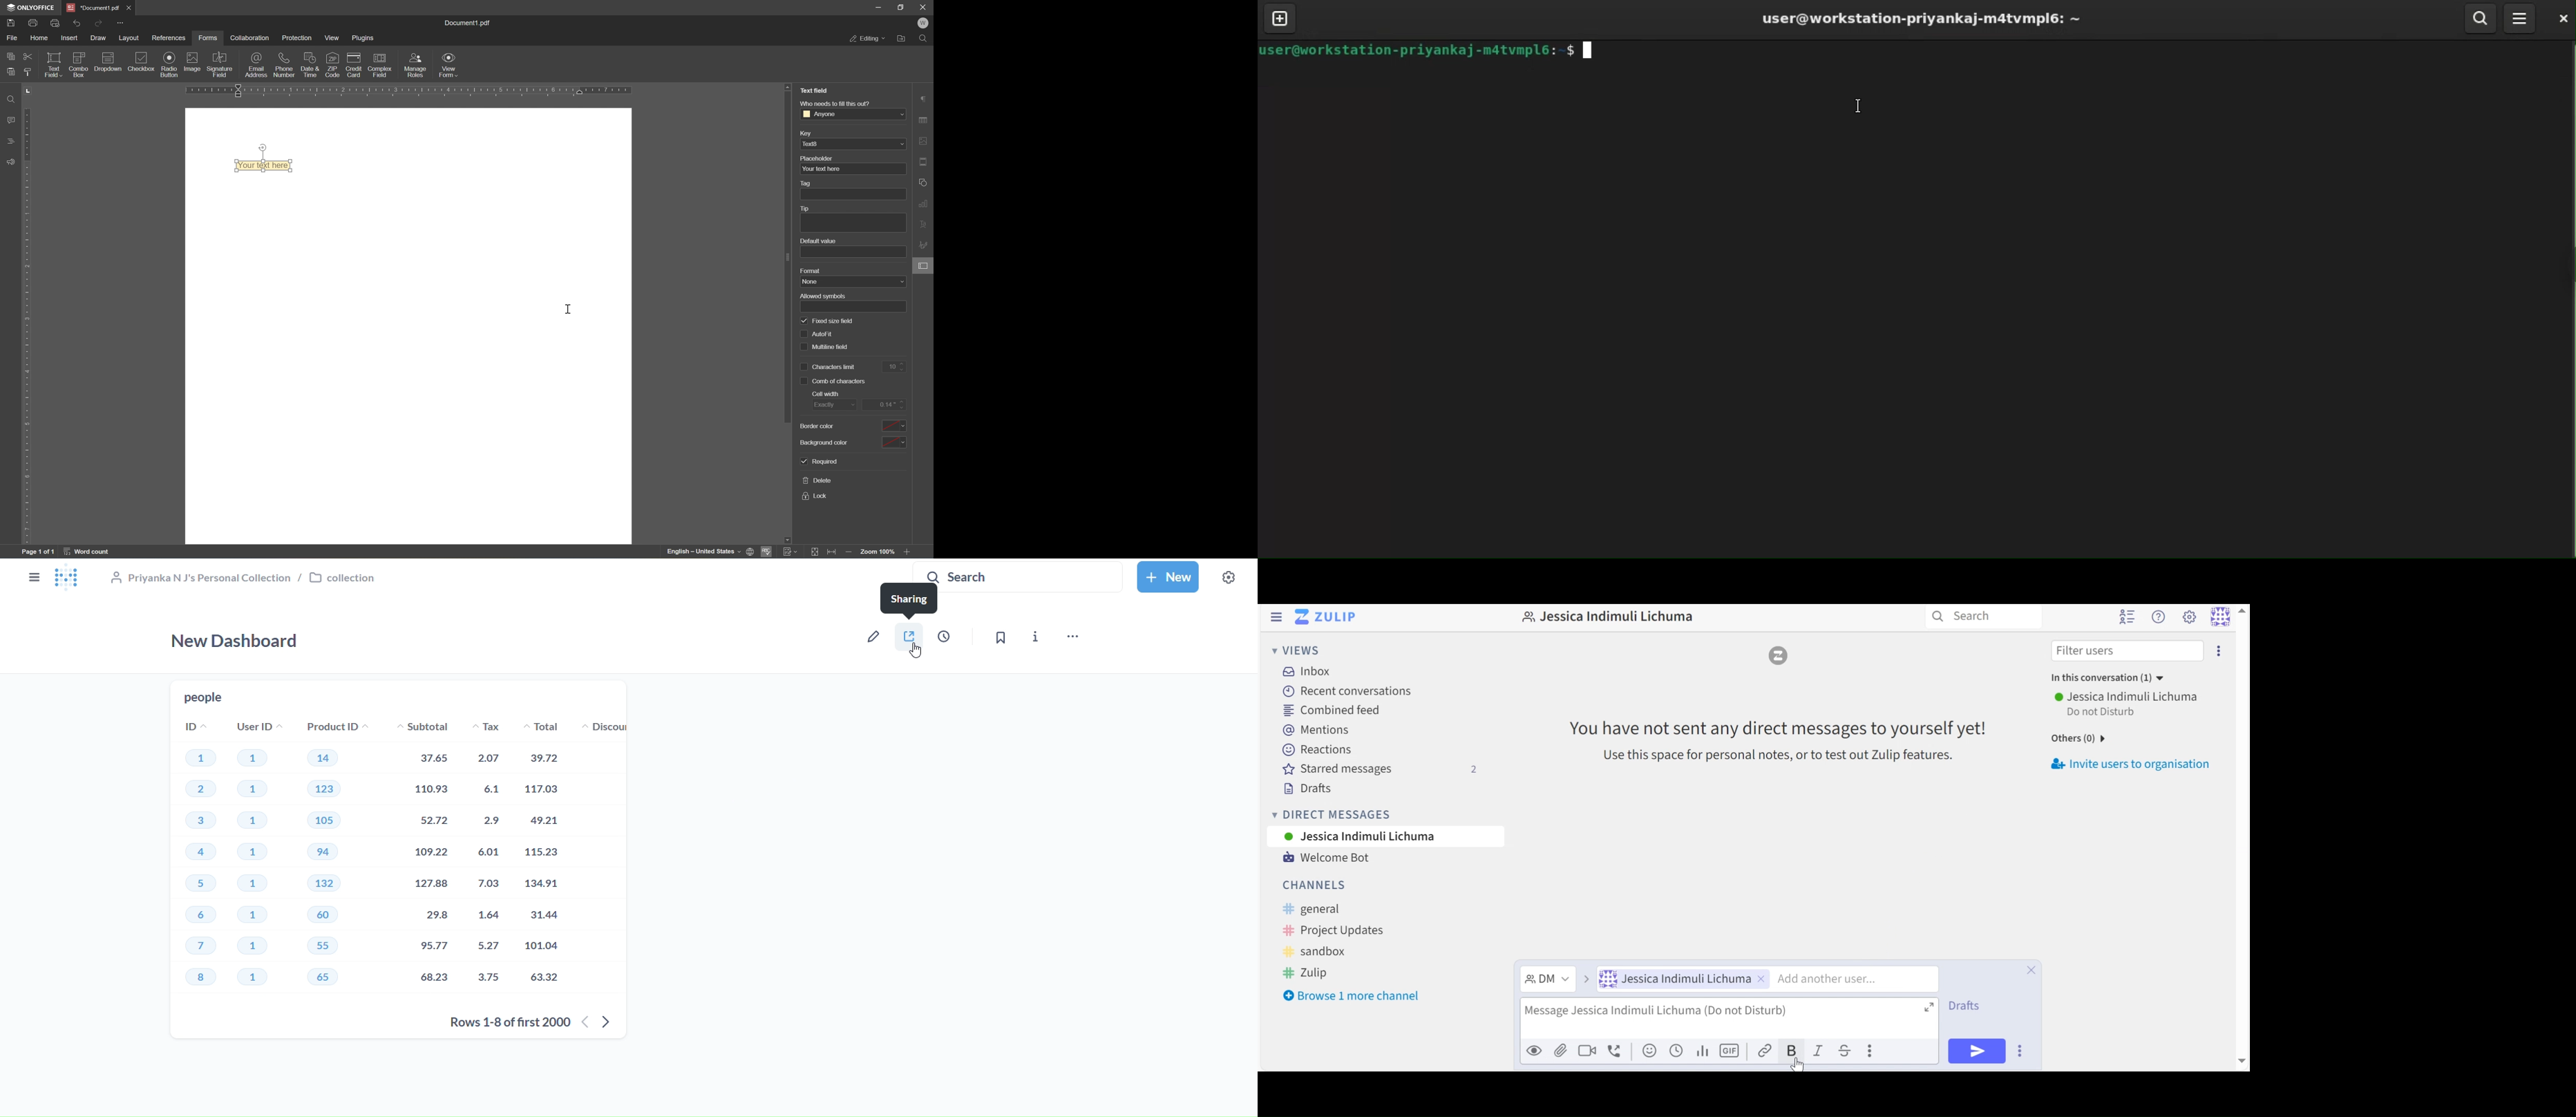 This screenshot has width=2576, height=1120. I want to click on insert, so click(70, 38).